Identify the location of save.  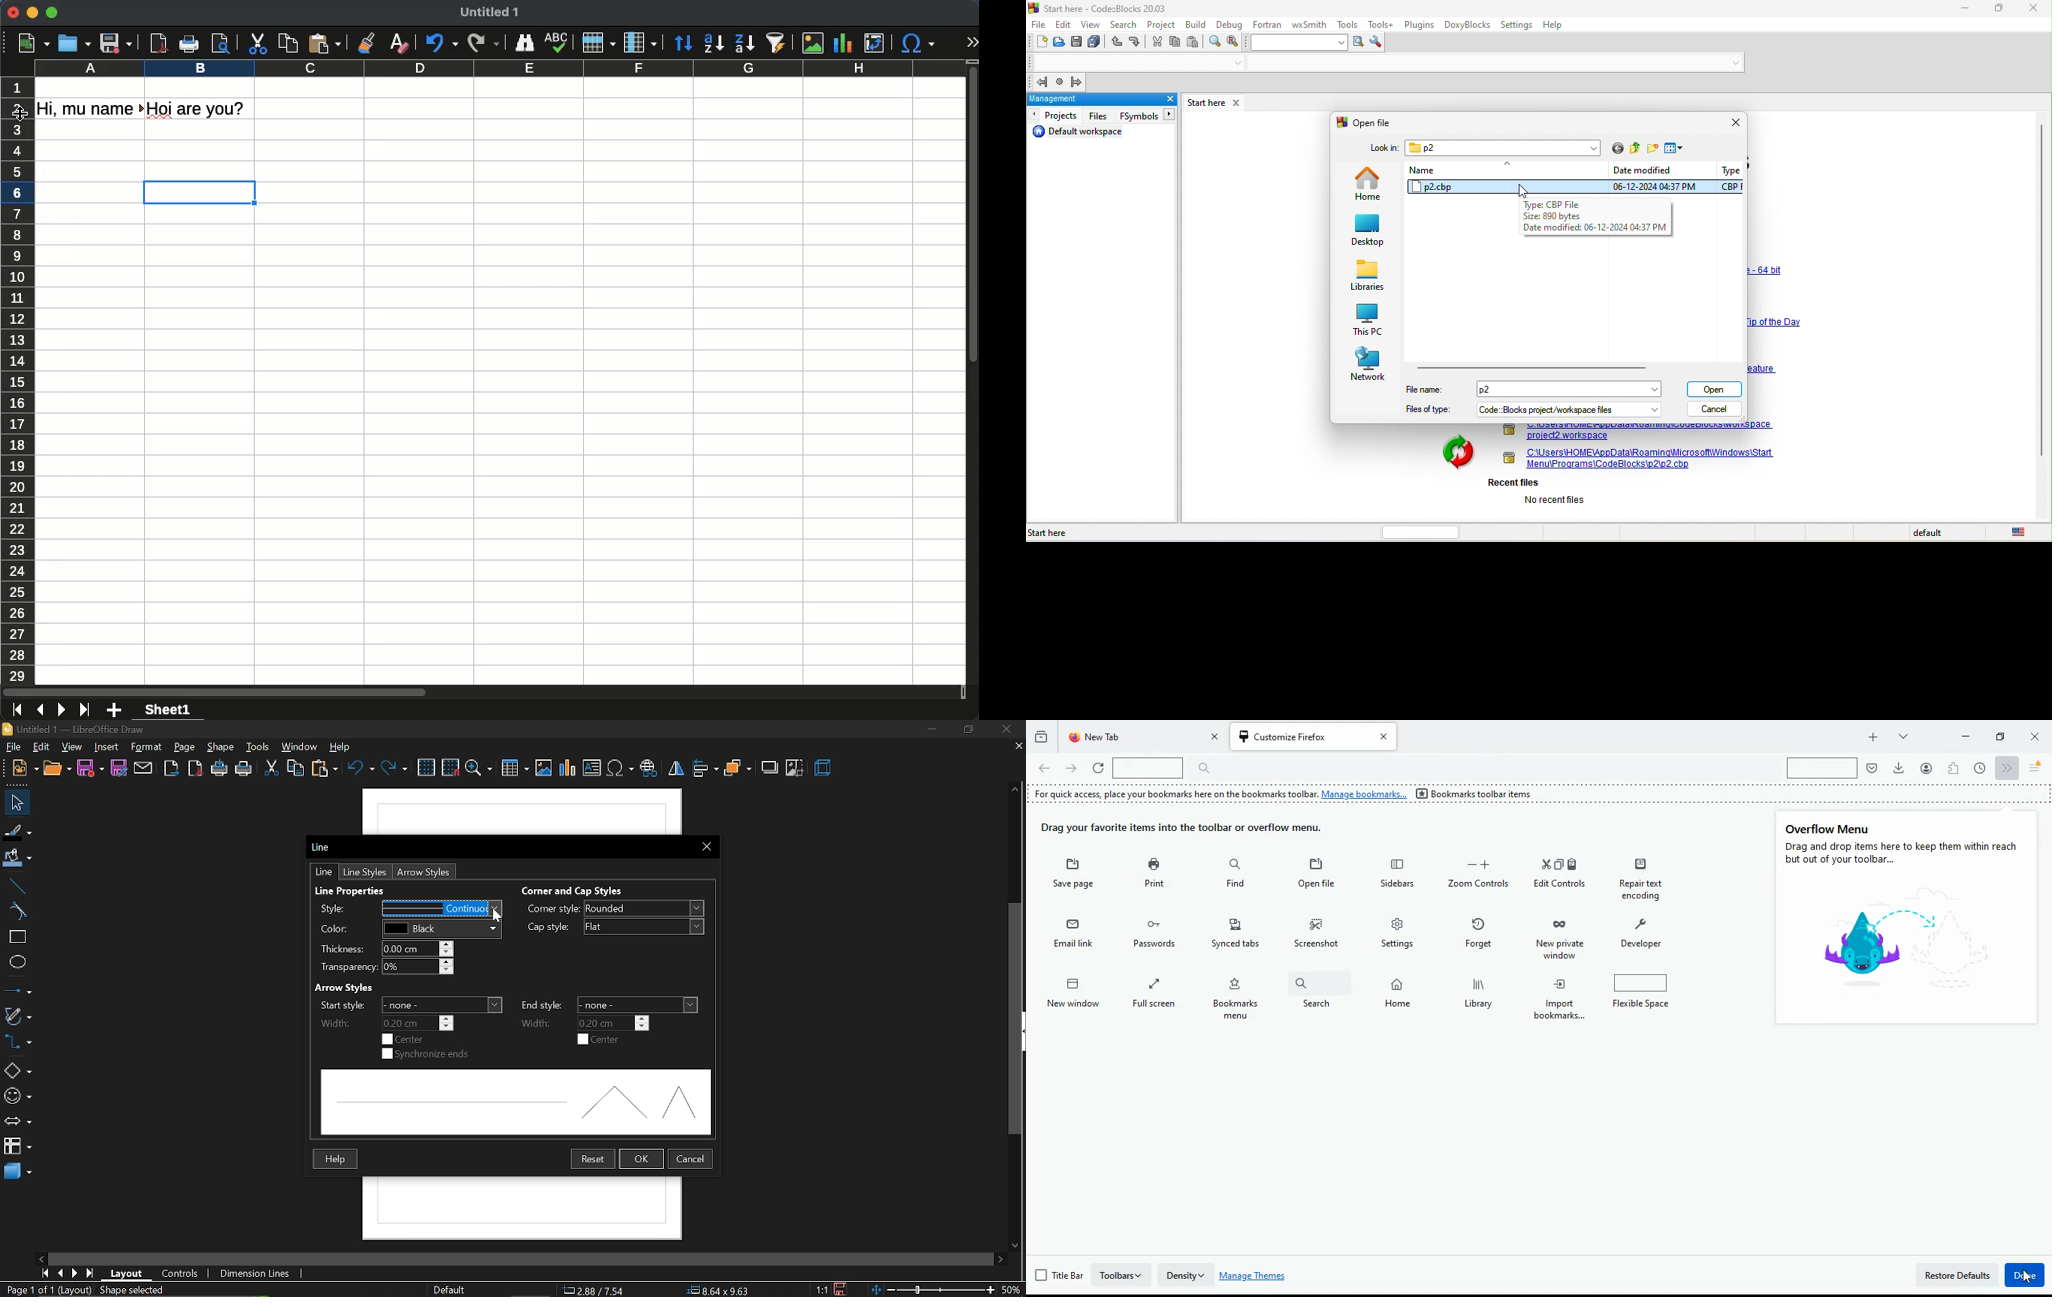
(1078, 41).